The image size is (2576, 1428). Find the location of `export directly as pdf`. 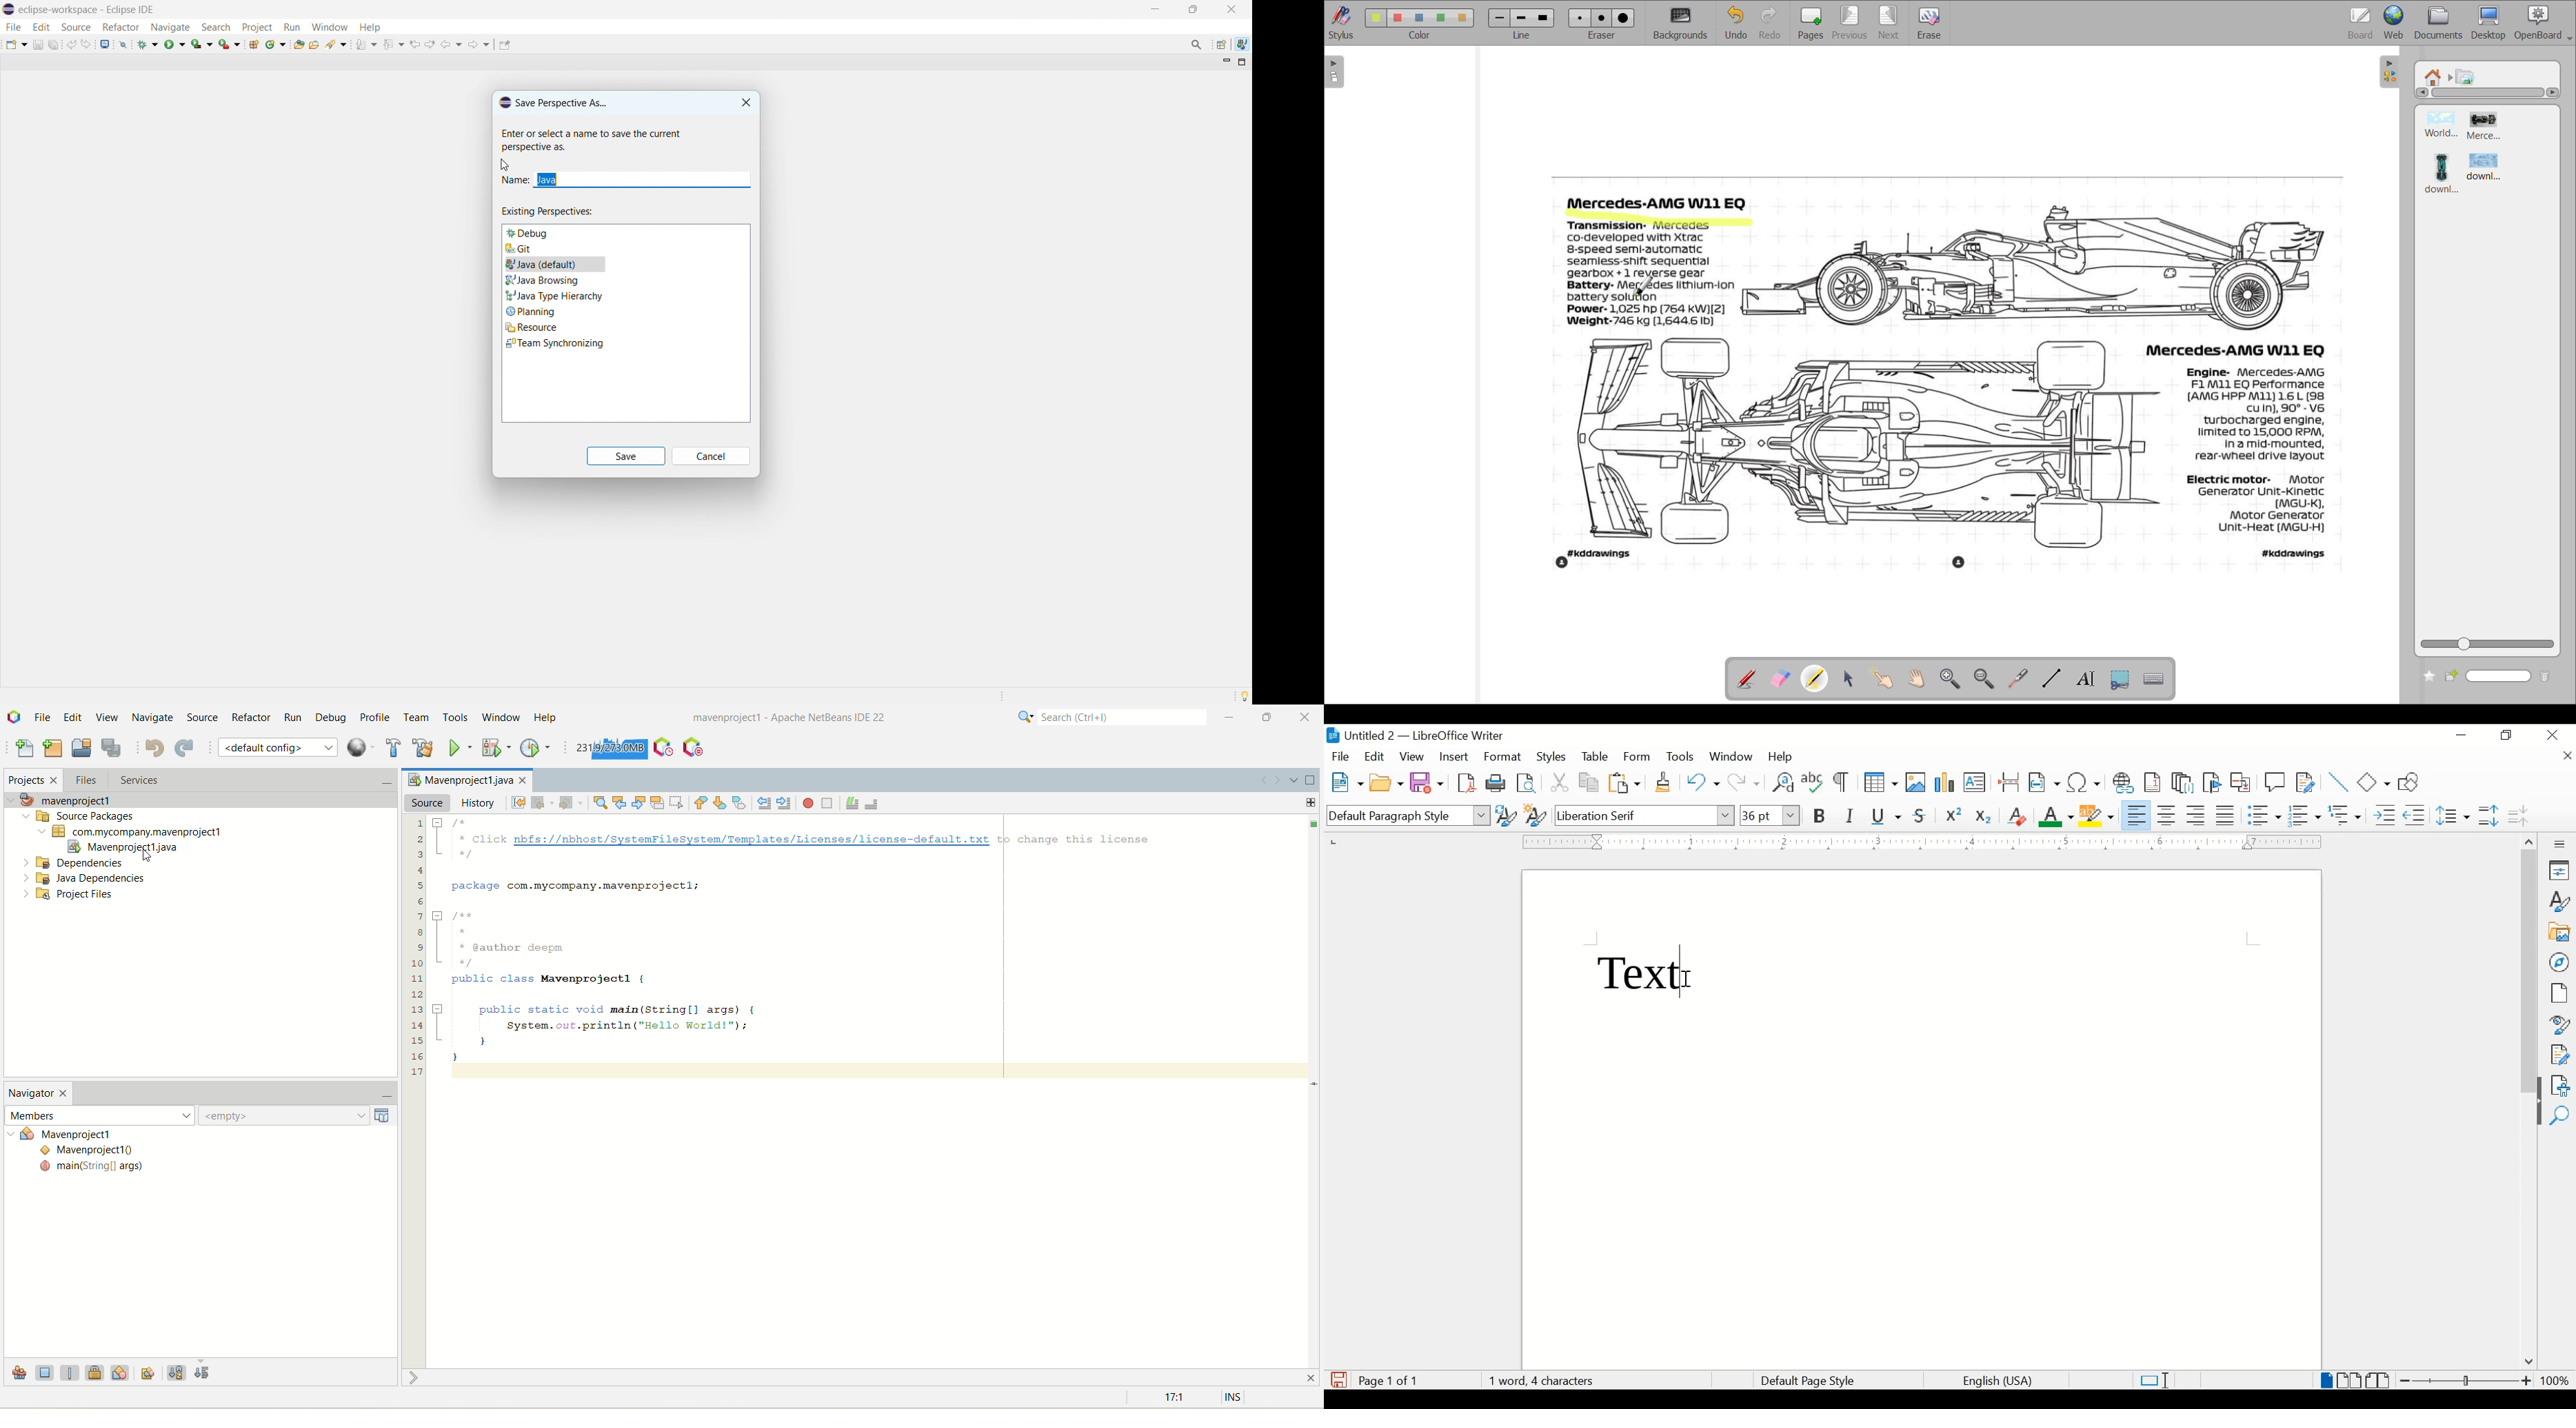

export directly as pdf is located at coordinates (1469, 783).